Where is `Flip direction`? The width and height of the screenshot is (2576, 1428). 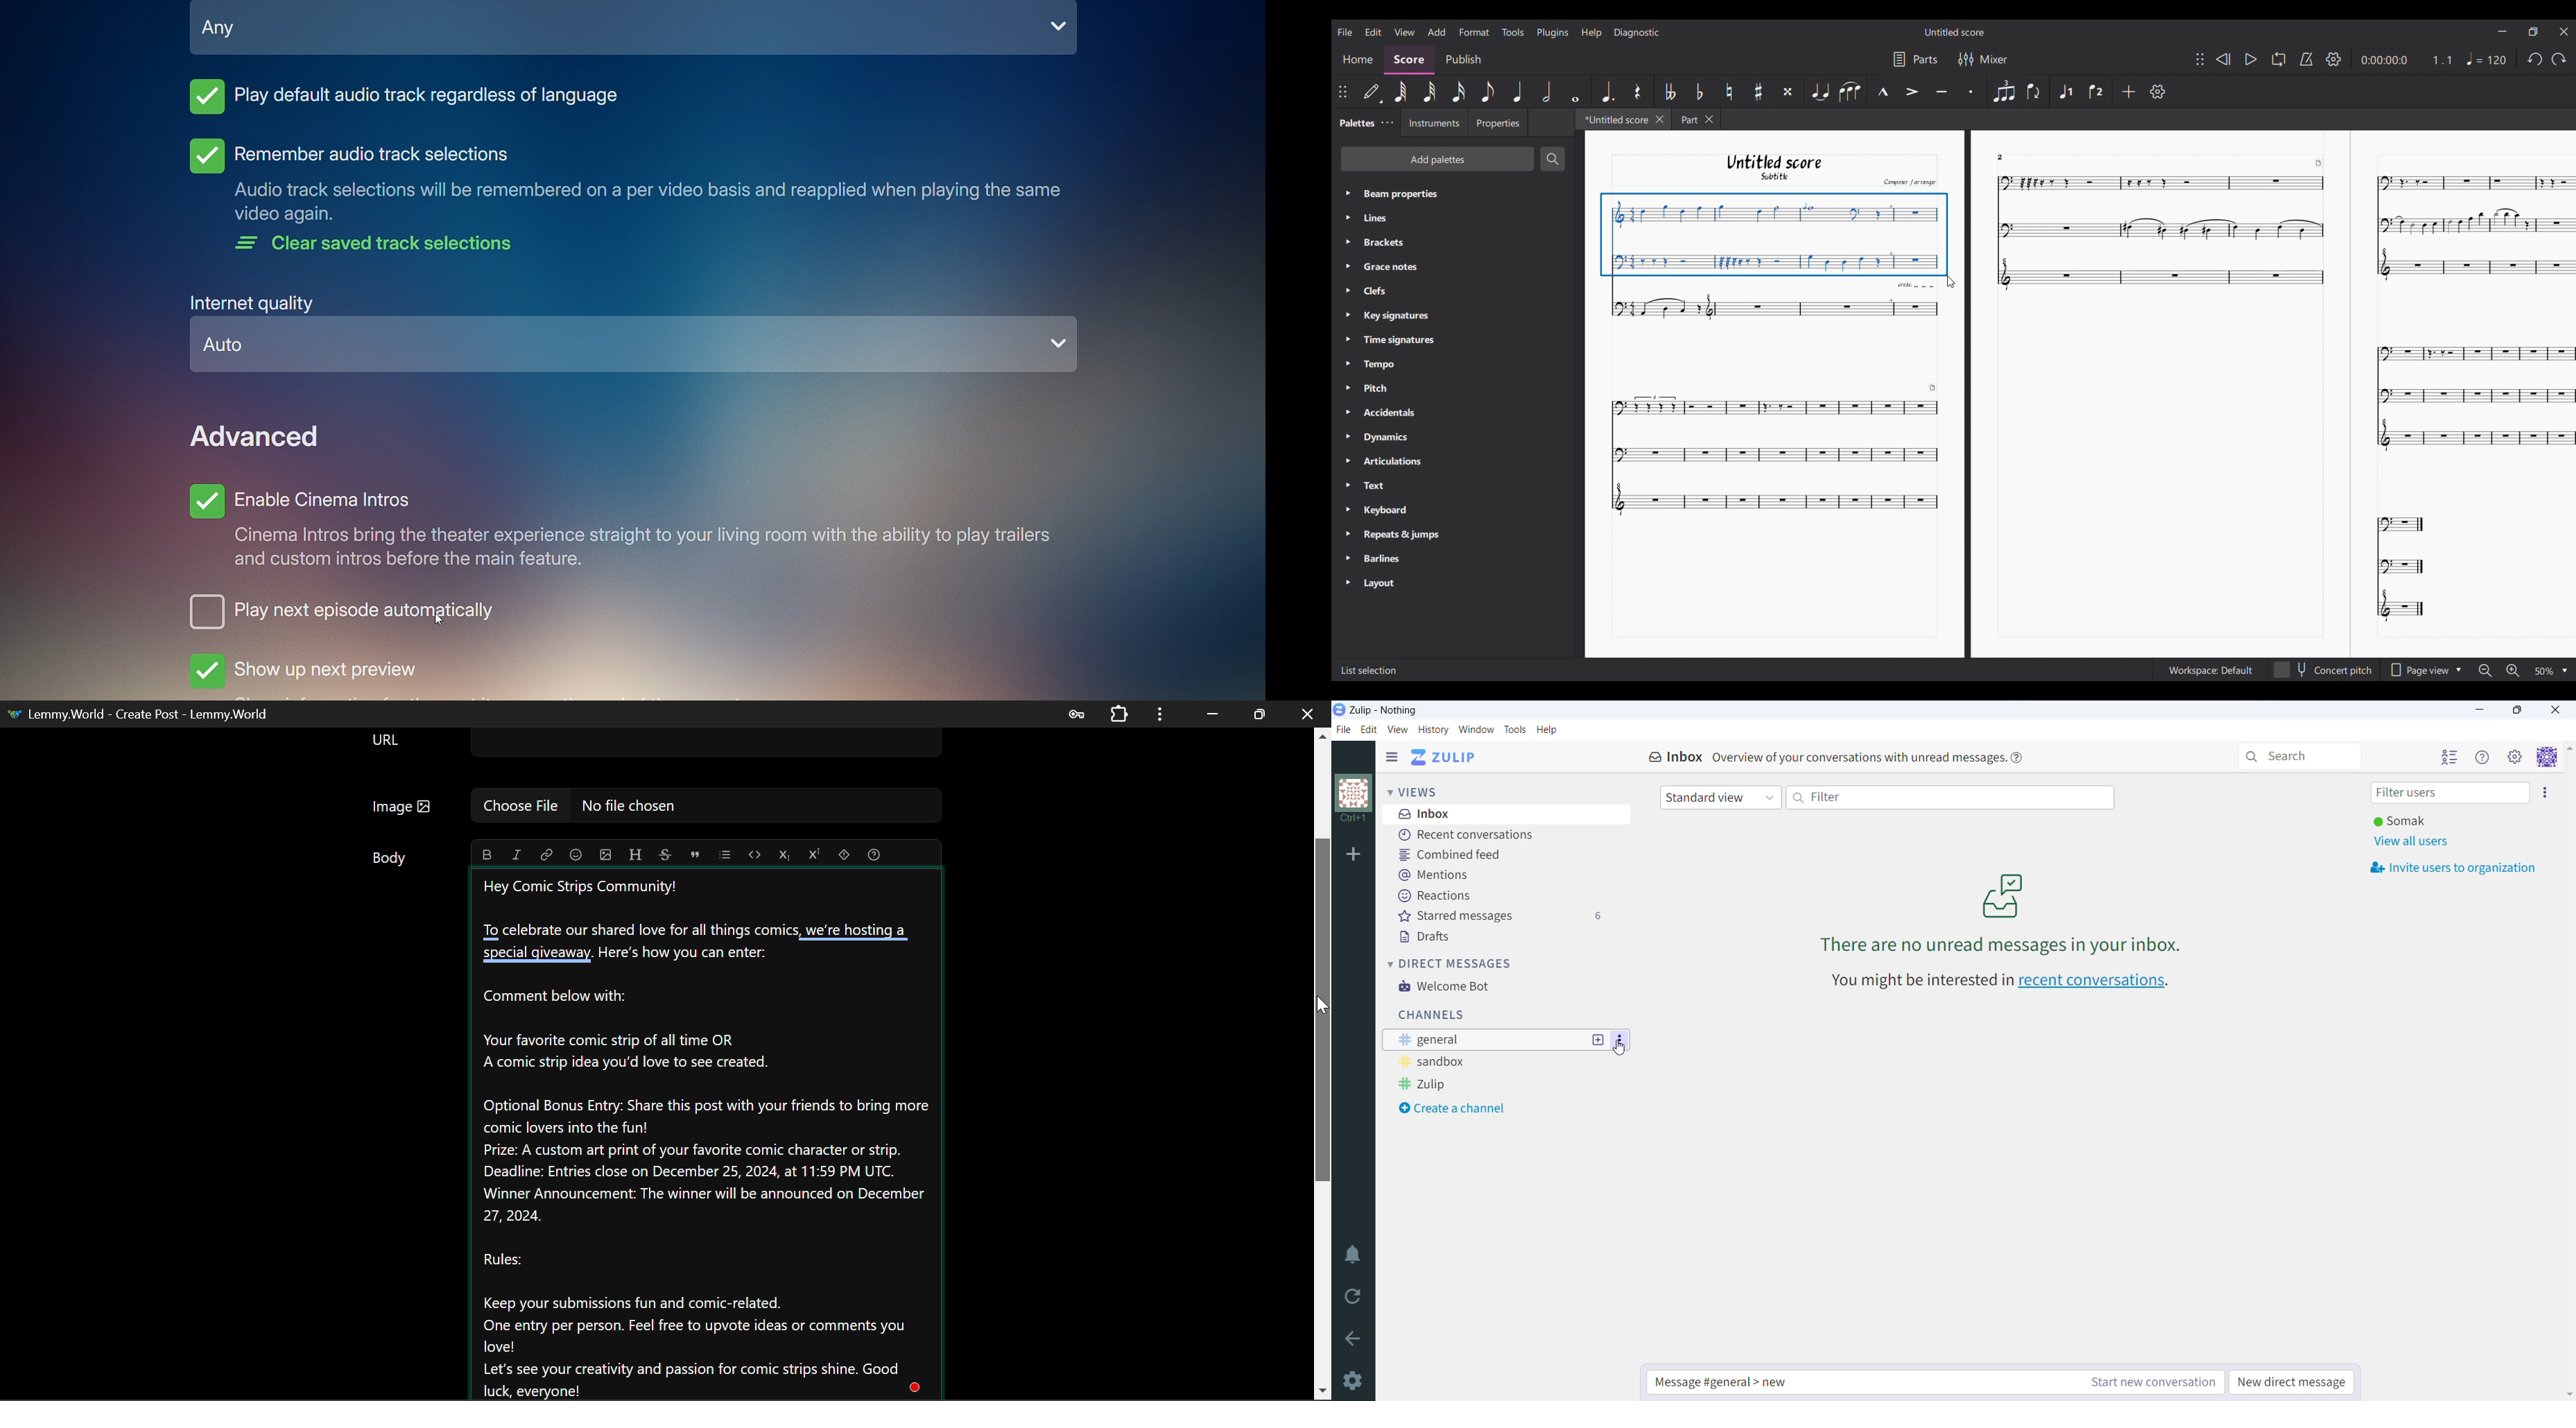 Flip direction is located at coordinates (2033, 92).